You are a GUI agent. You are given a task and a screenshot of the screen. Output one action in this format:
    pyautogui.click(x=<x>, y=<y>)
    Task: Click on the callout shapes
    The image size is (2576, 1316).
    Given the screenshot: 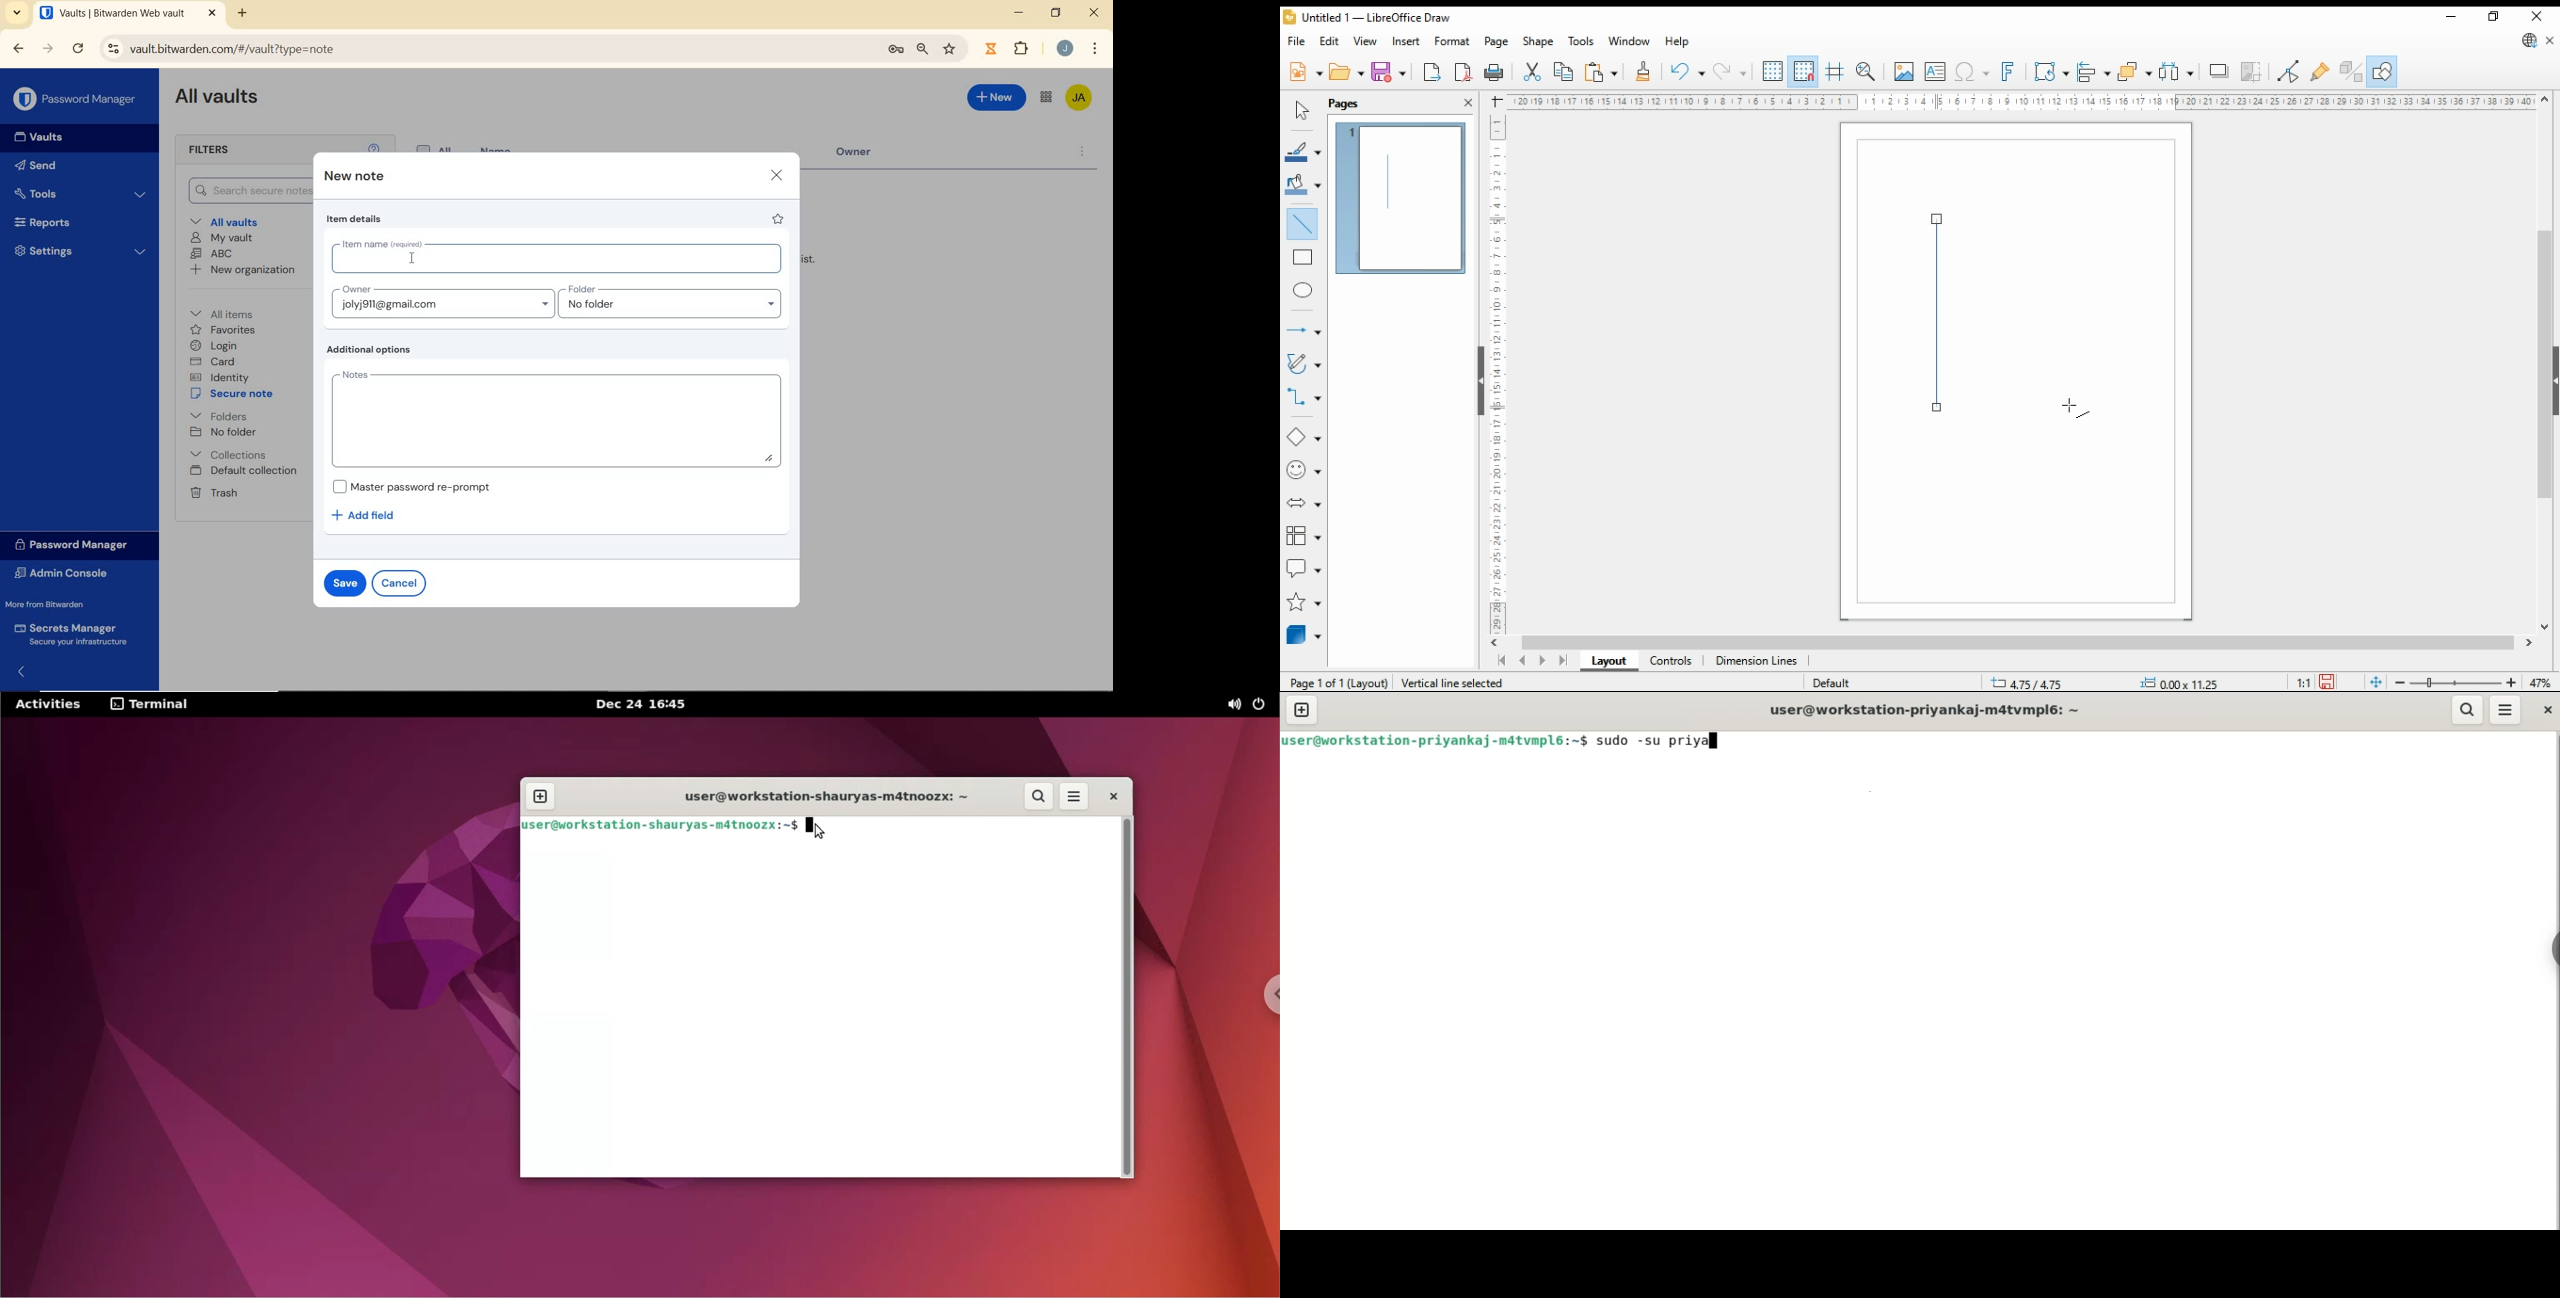 What is the action you would take?
    pyautogui.click(x=1304, y=568)
    